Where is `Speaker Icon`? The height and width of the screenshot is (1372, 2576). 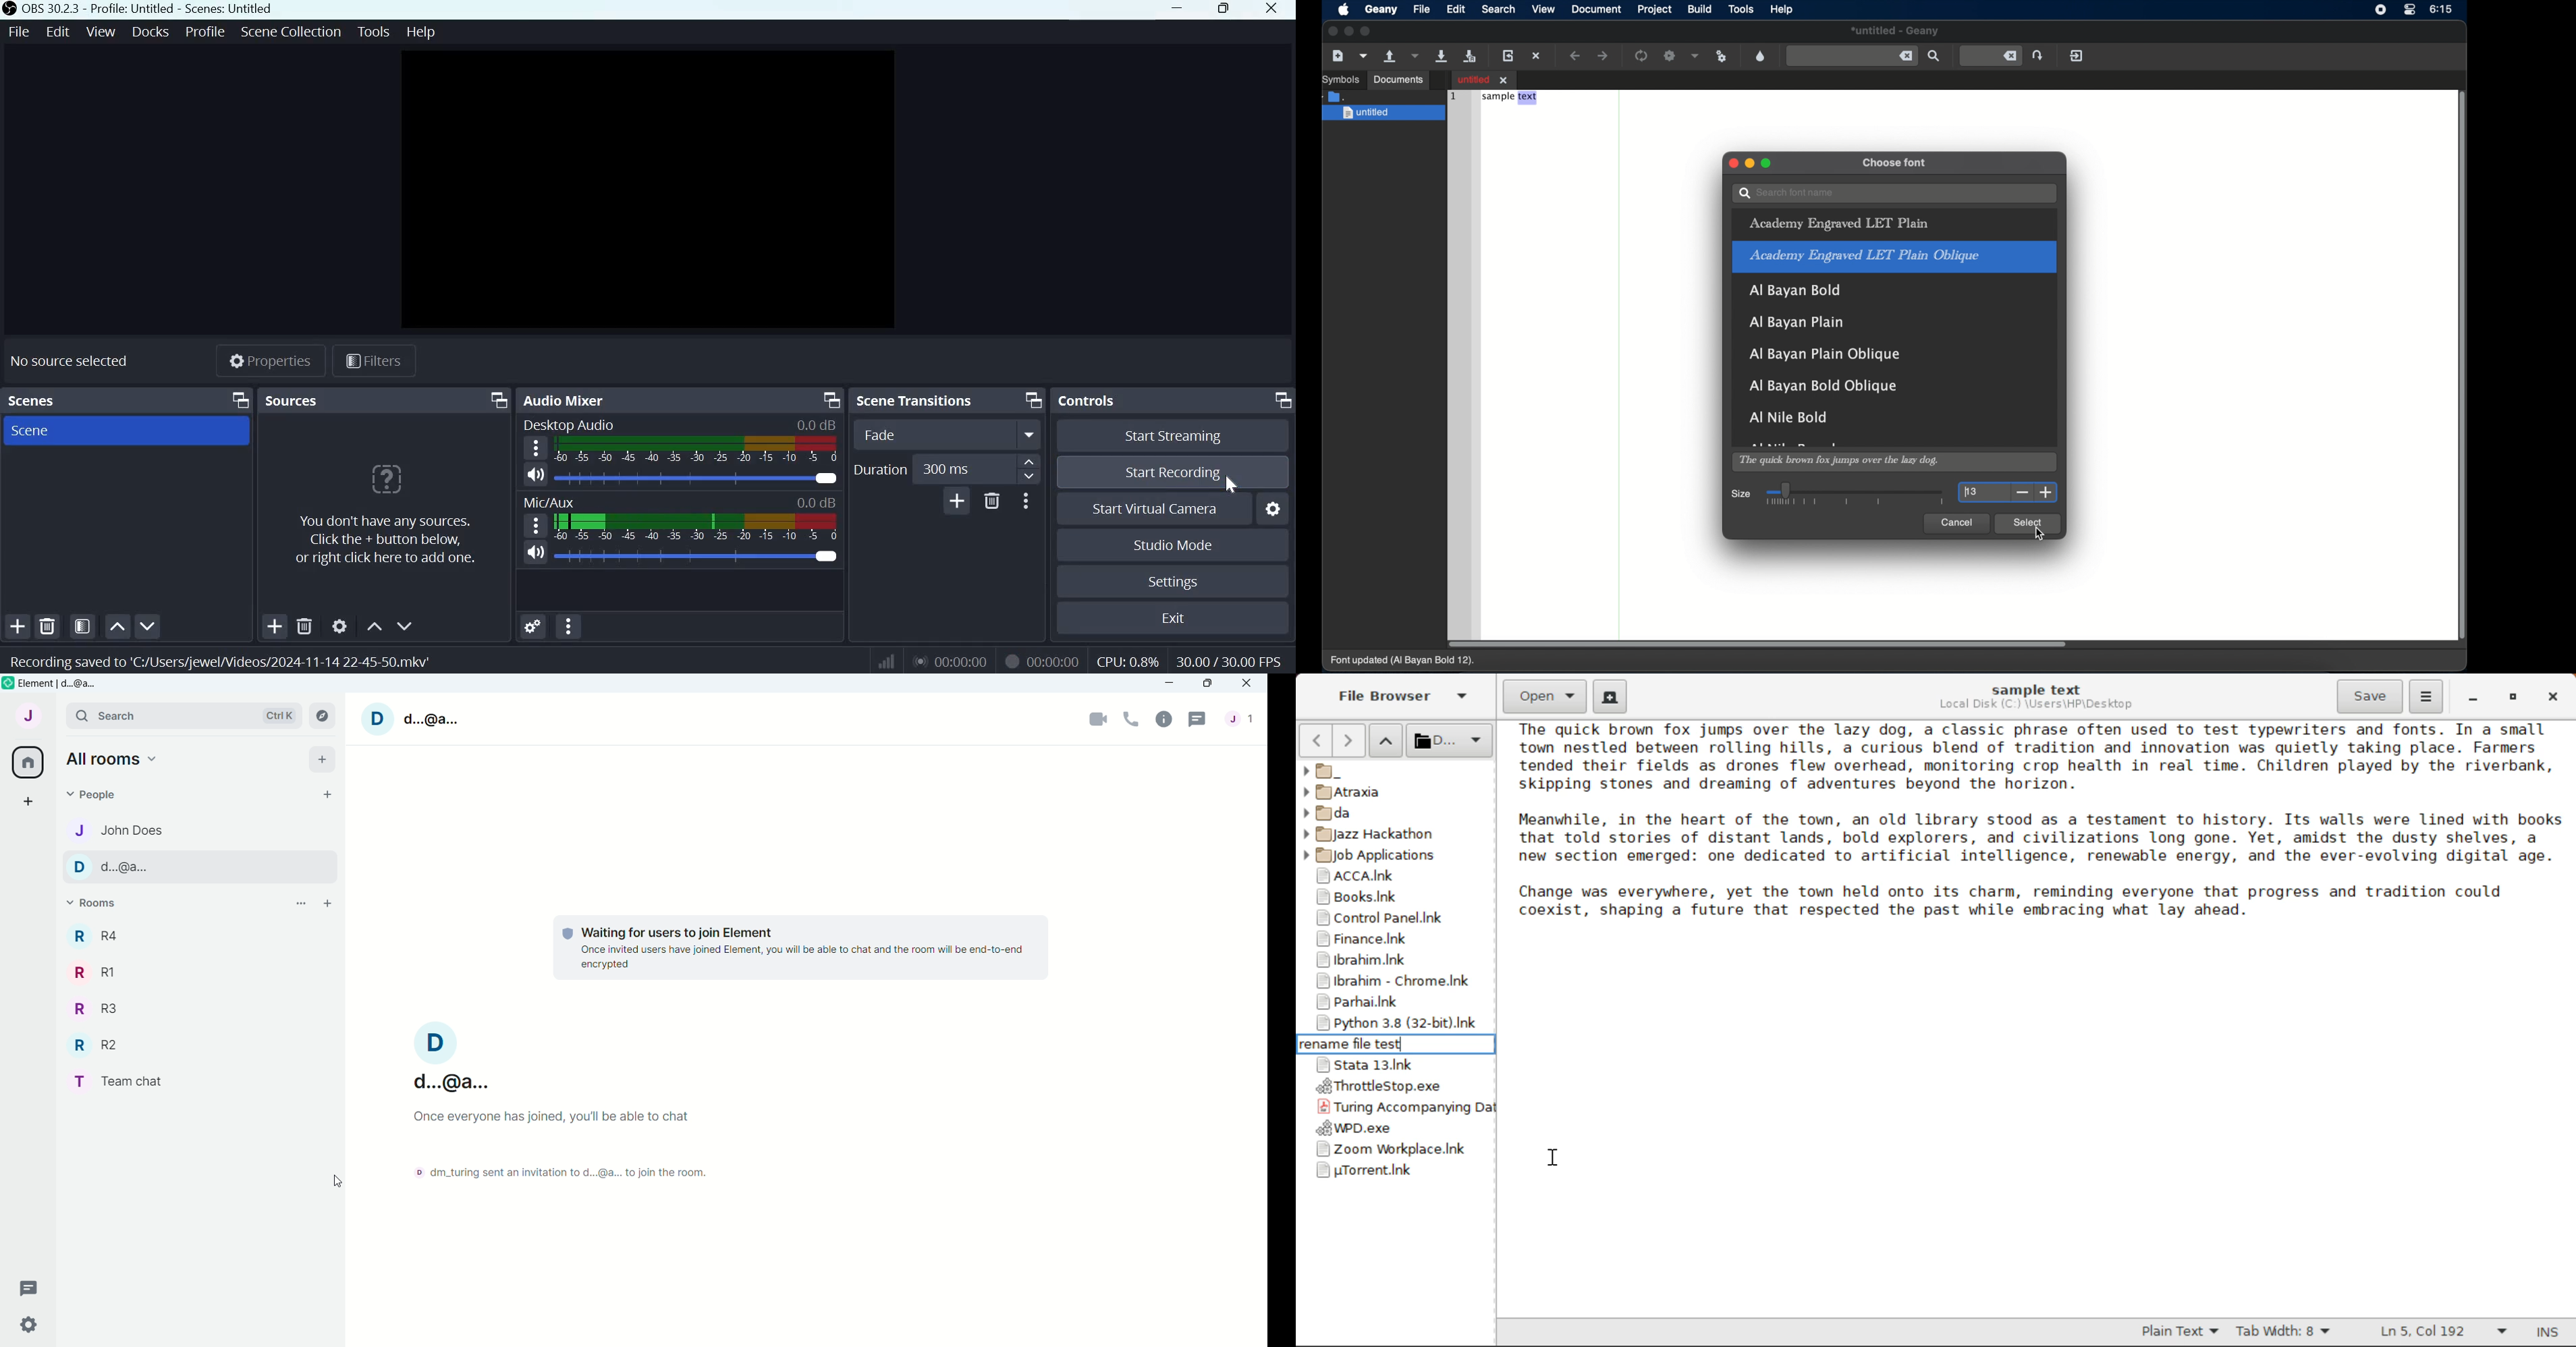 Speaker Icon is located at coordinates (537, 552).